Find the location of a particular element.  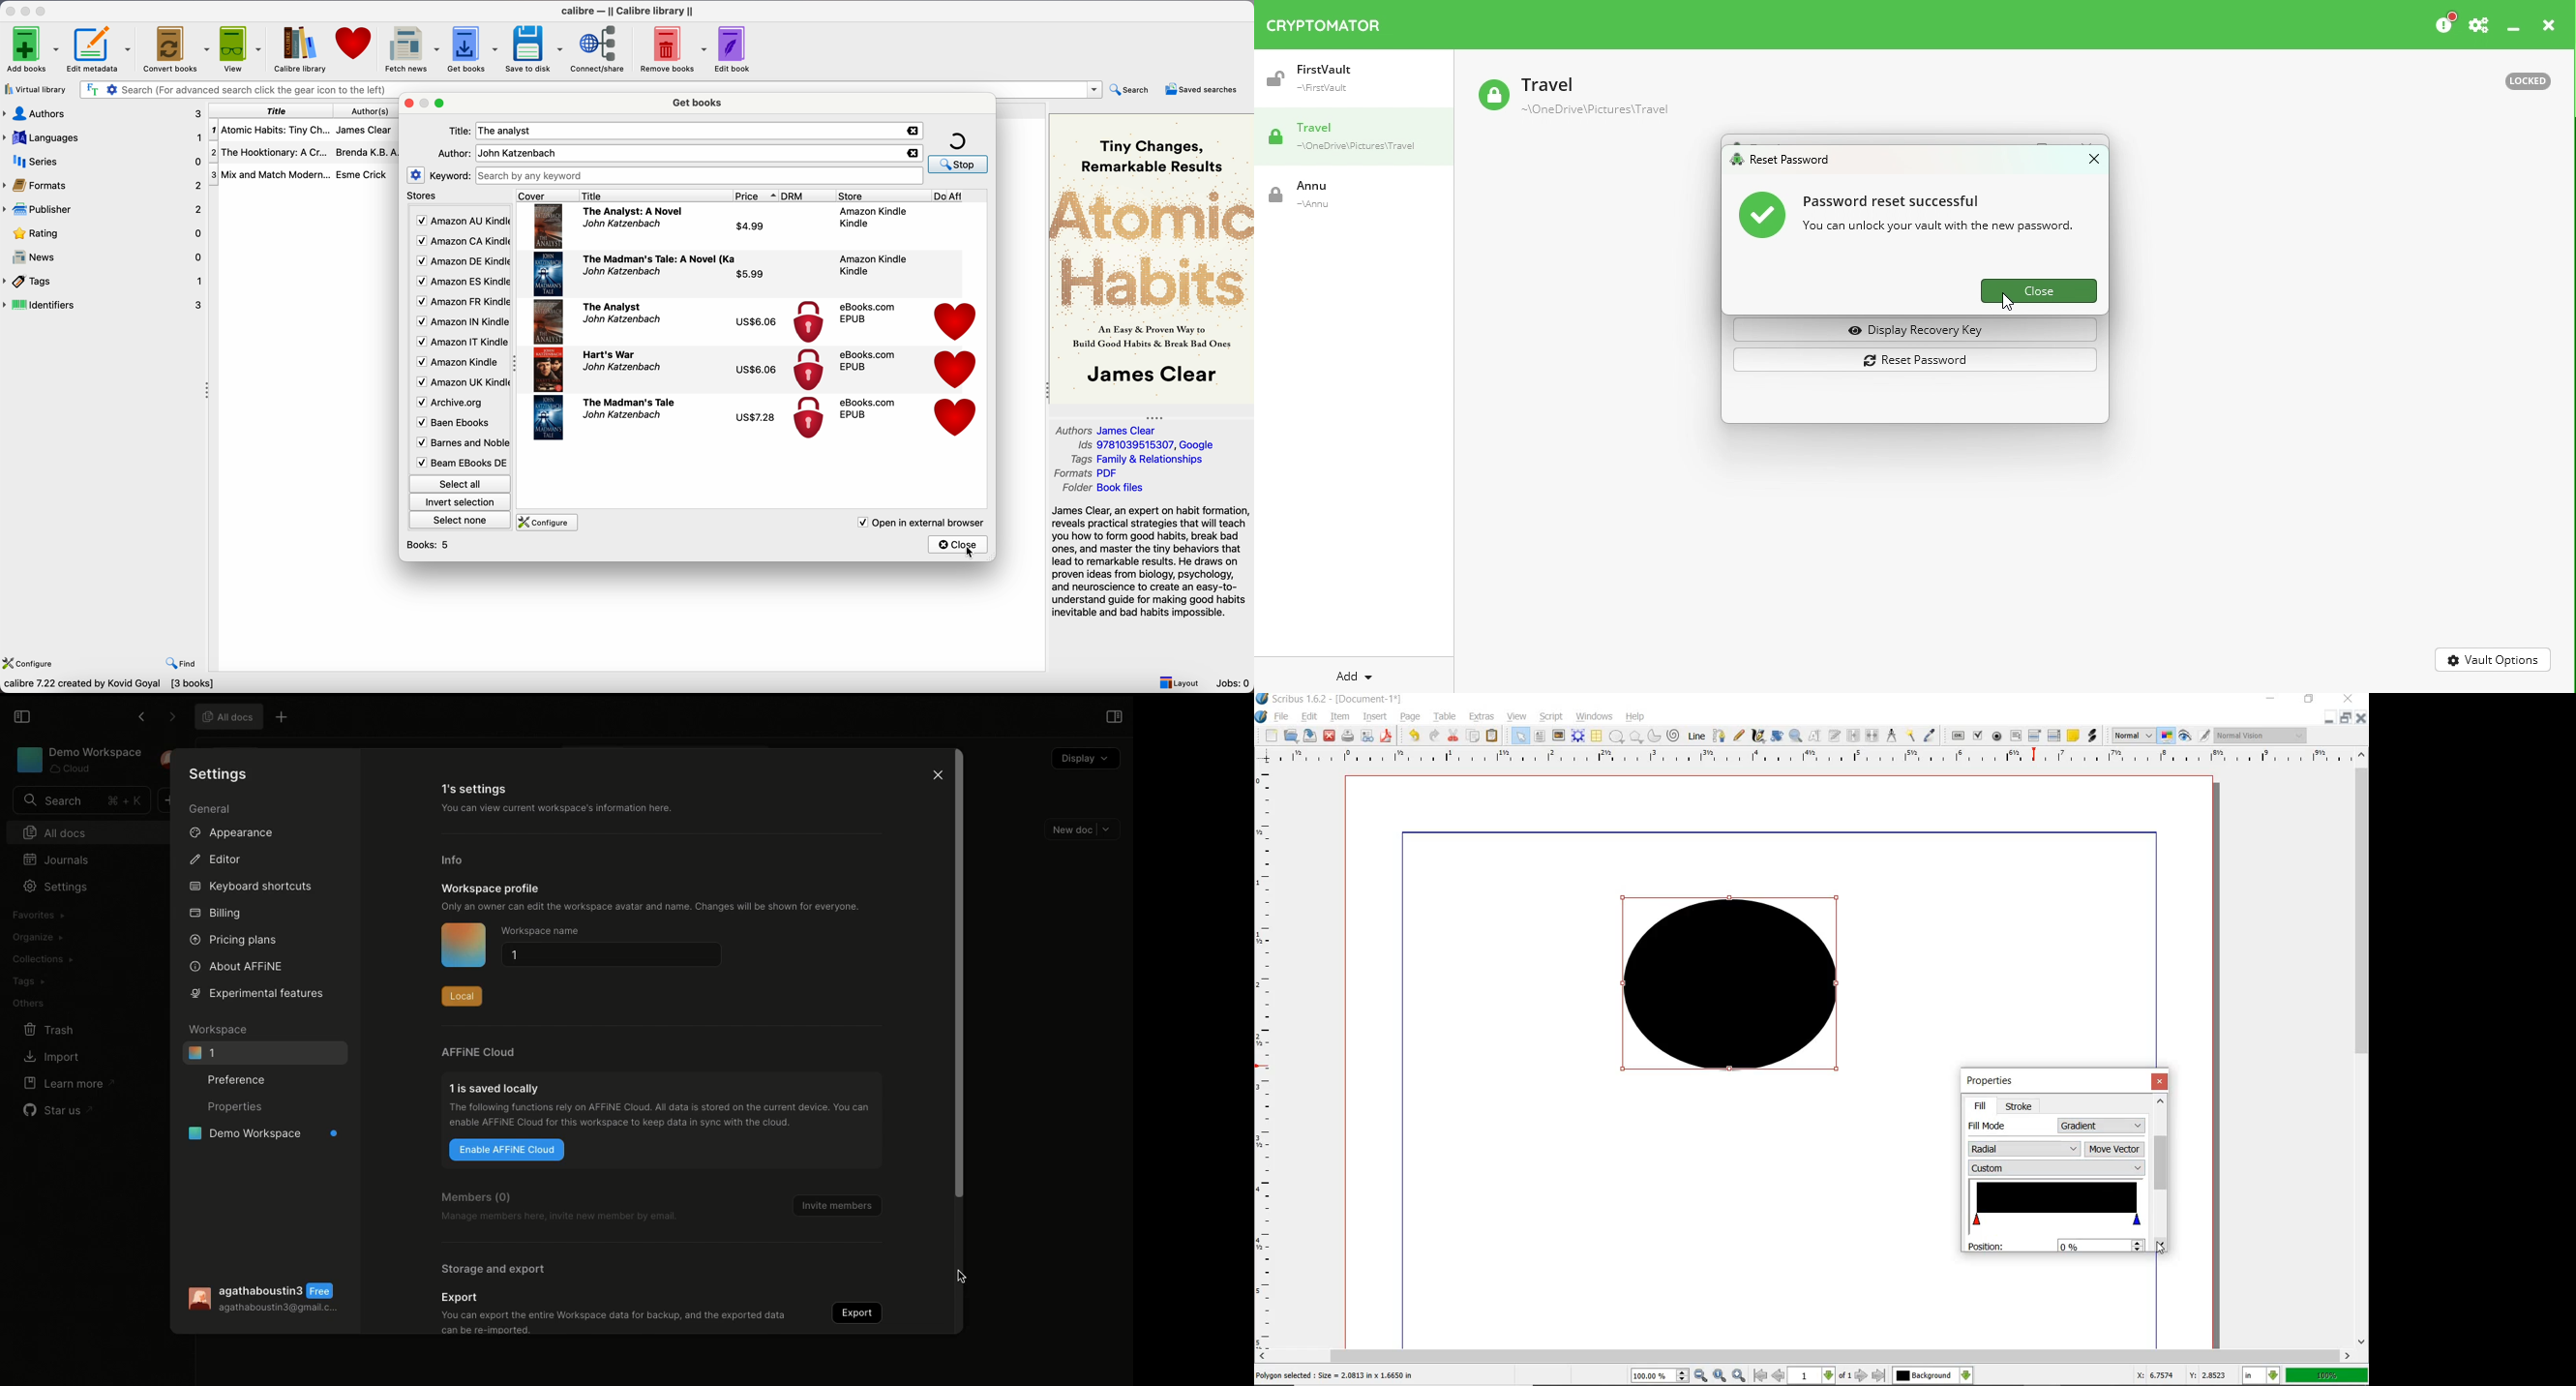

gradient is located at coordinates (2103, 1125).